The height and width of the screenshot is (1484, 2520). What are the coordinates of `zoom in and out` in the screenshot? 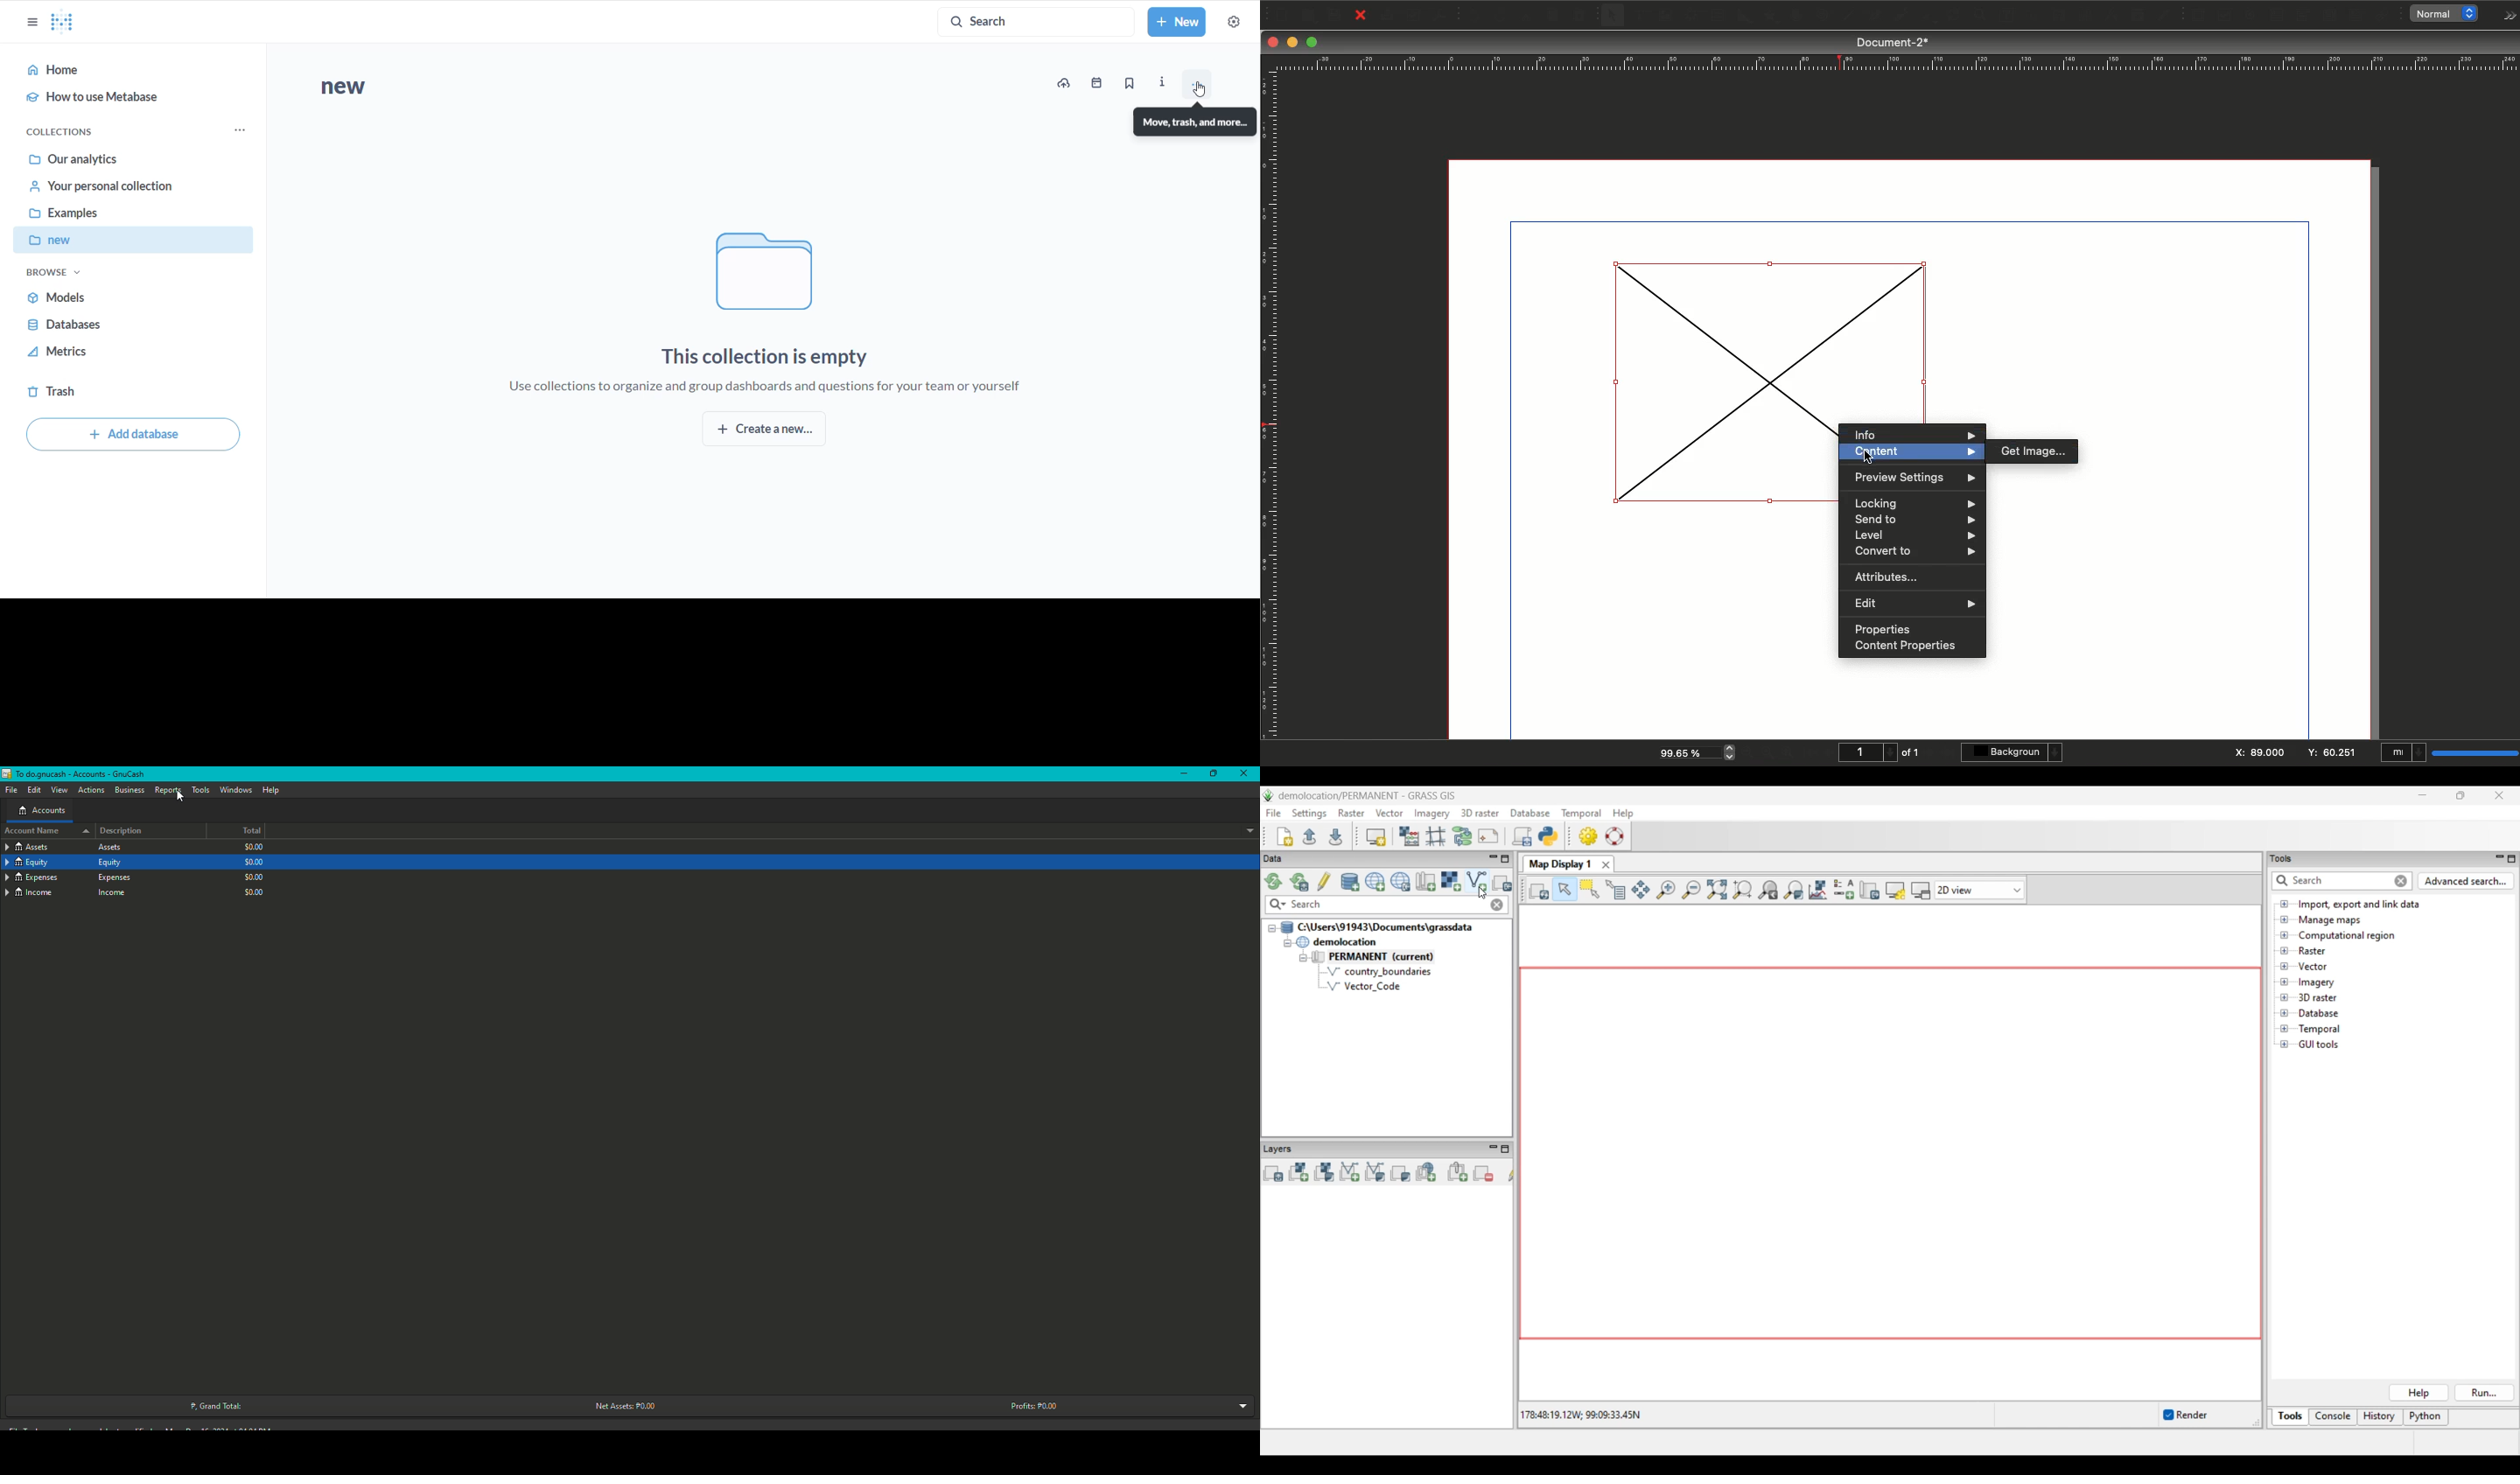 It's located at (1732, 751).